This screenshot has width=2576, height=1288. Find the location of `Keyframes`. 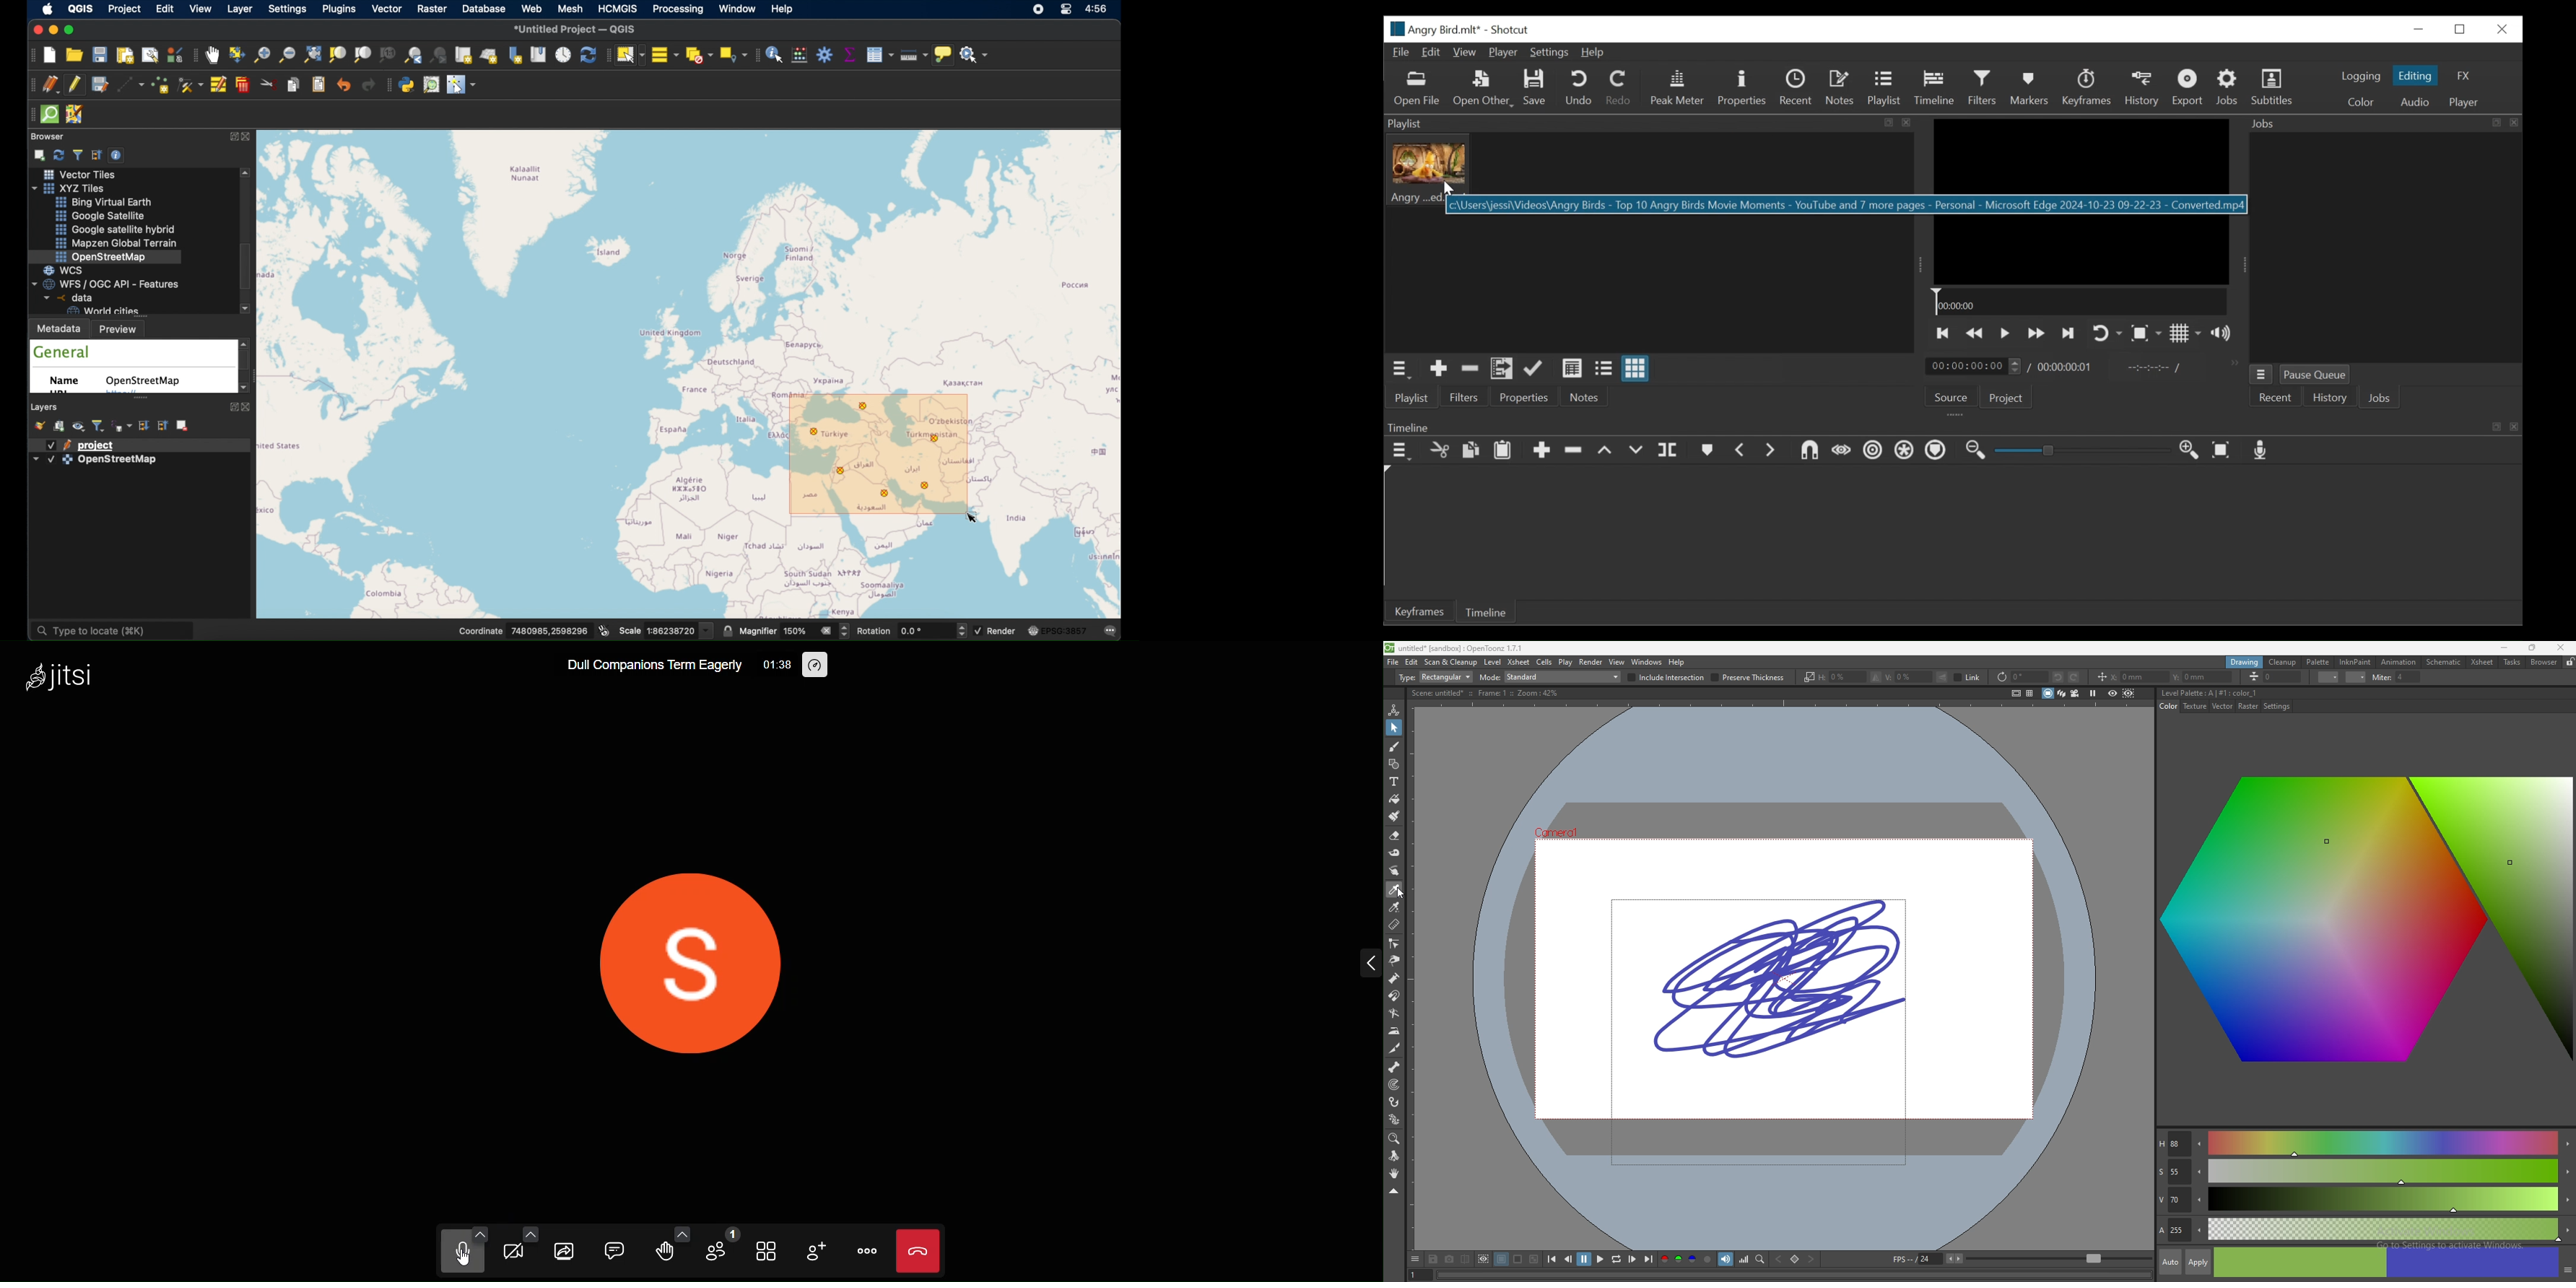

Keyframes is located at coordinates (2087, 87).